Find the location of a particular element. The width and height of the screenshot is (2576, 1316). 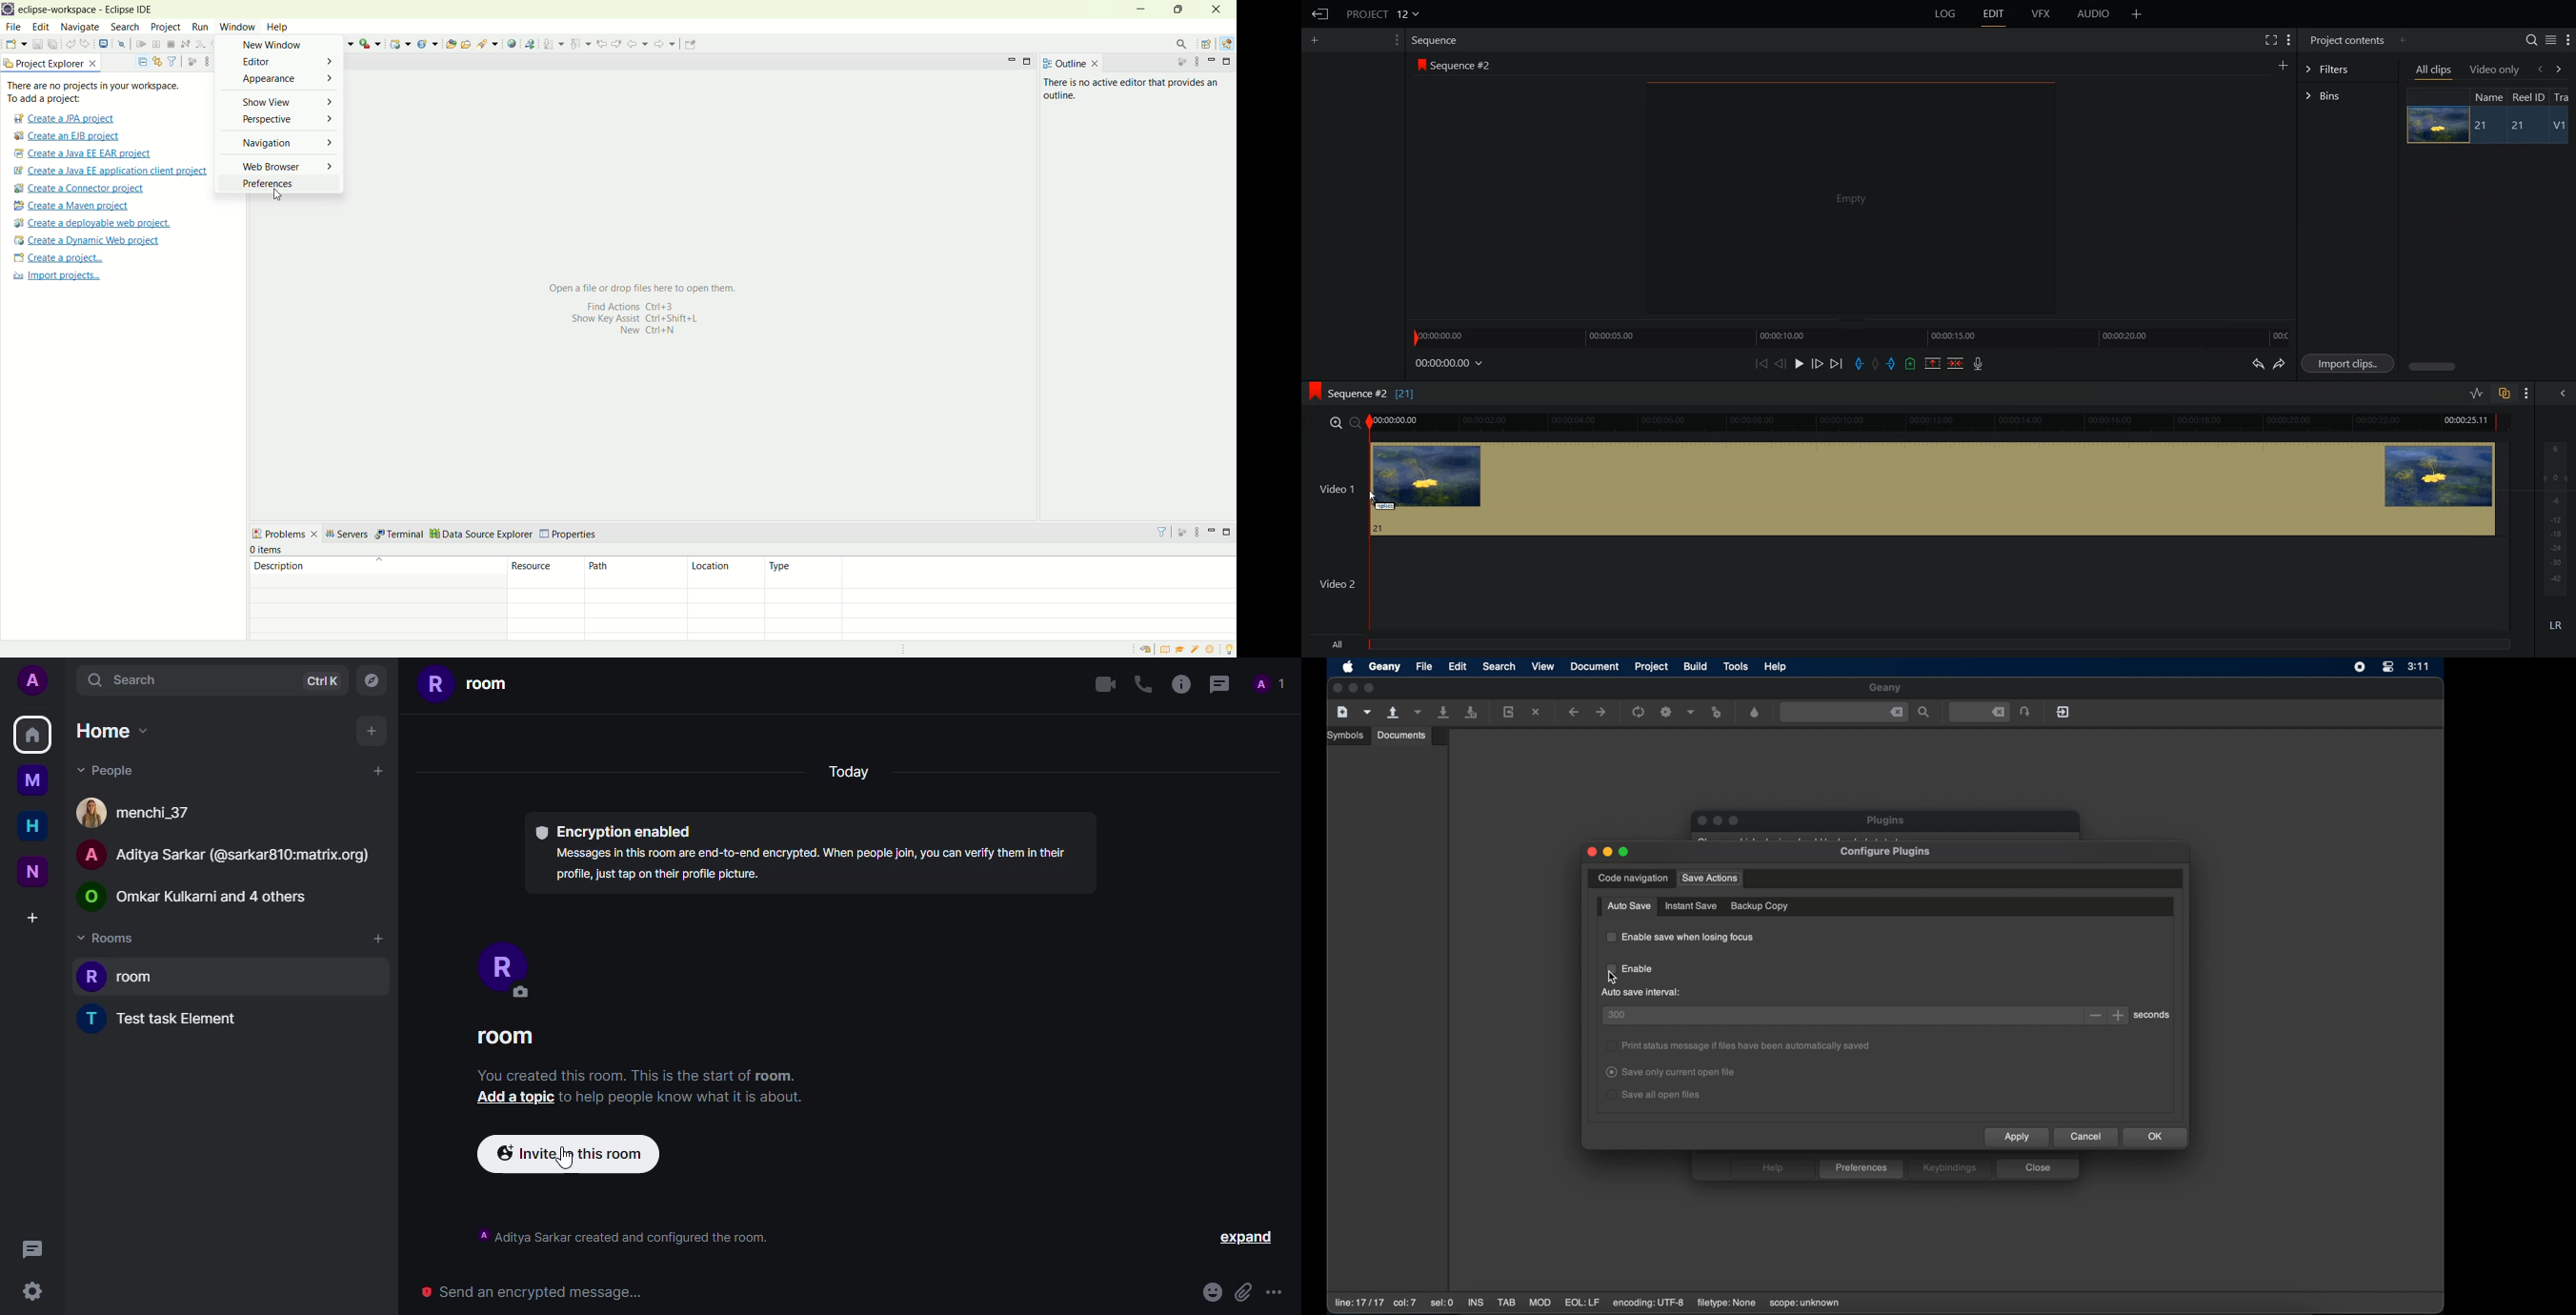

Tra is located at coordinates (2564, 96).